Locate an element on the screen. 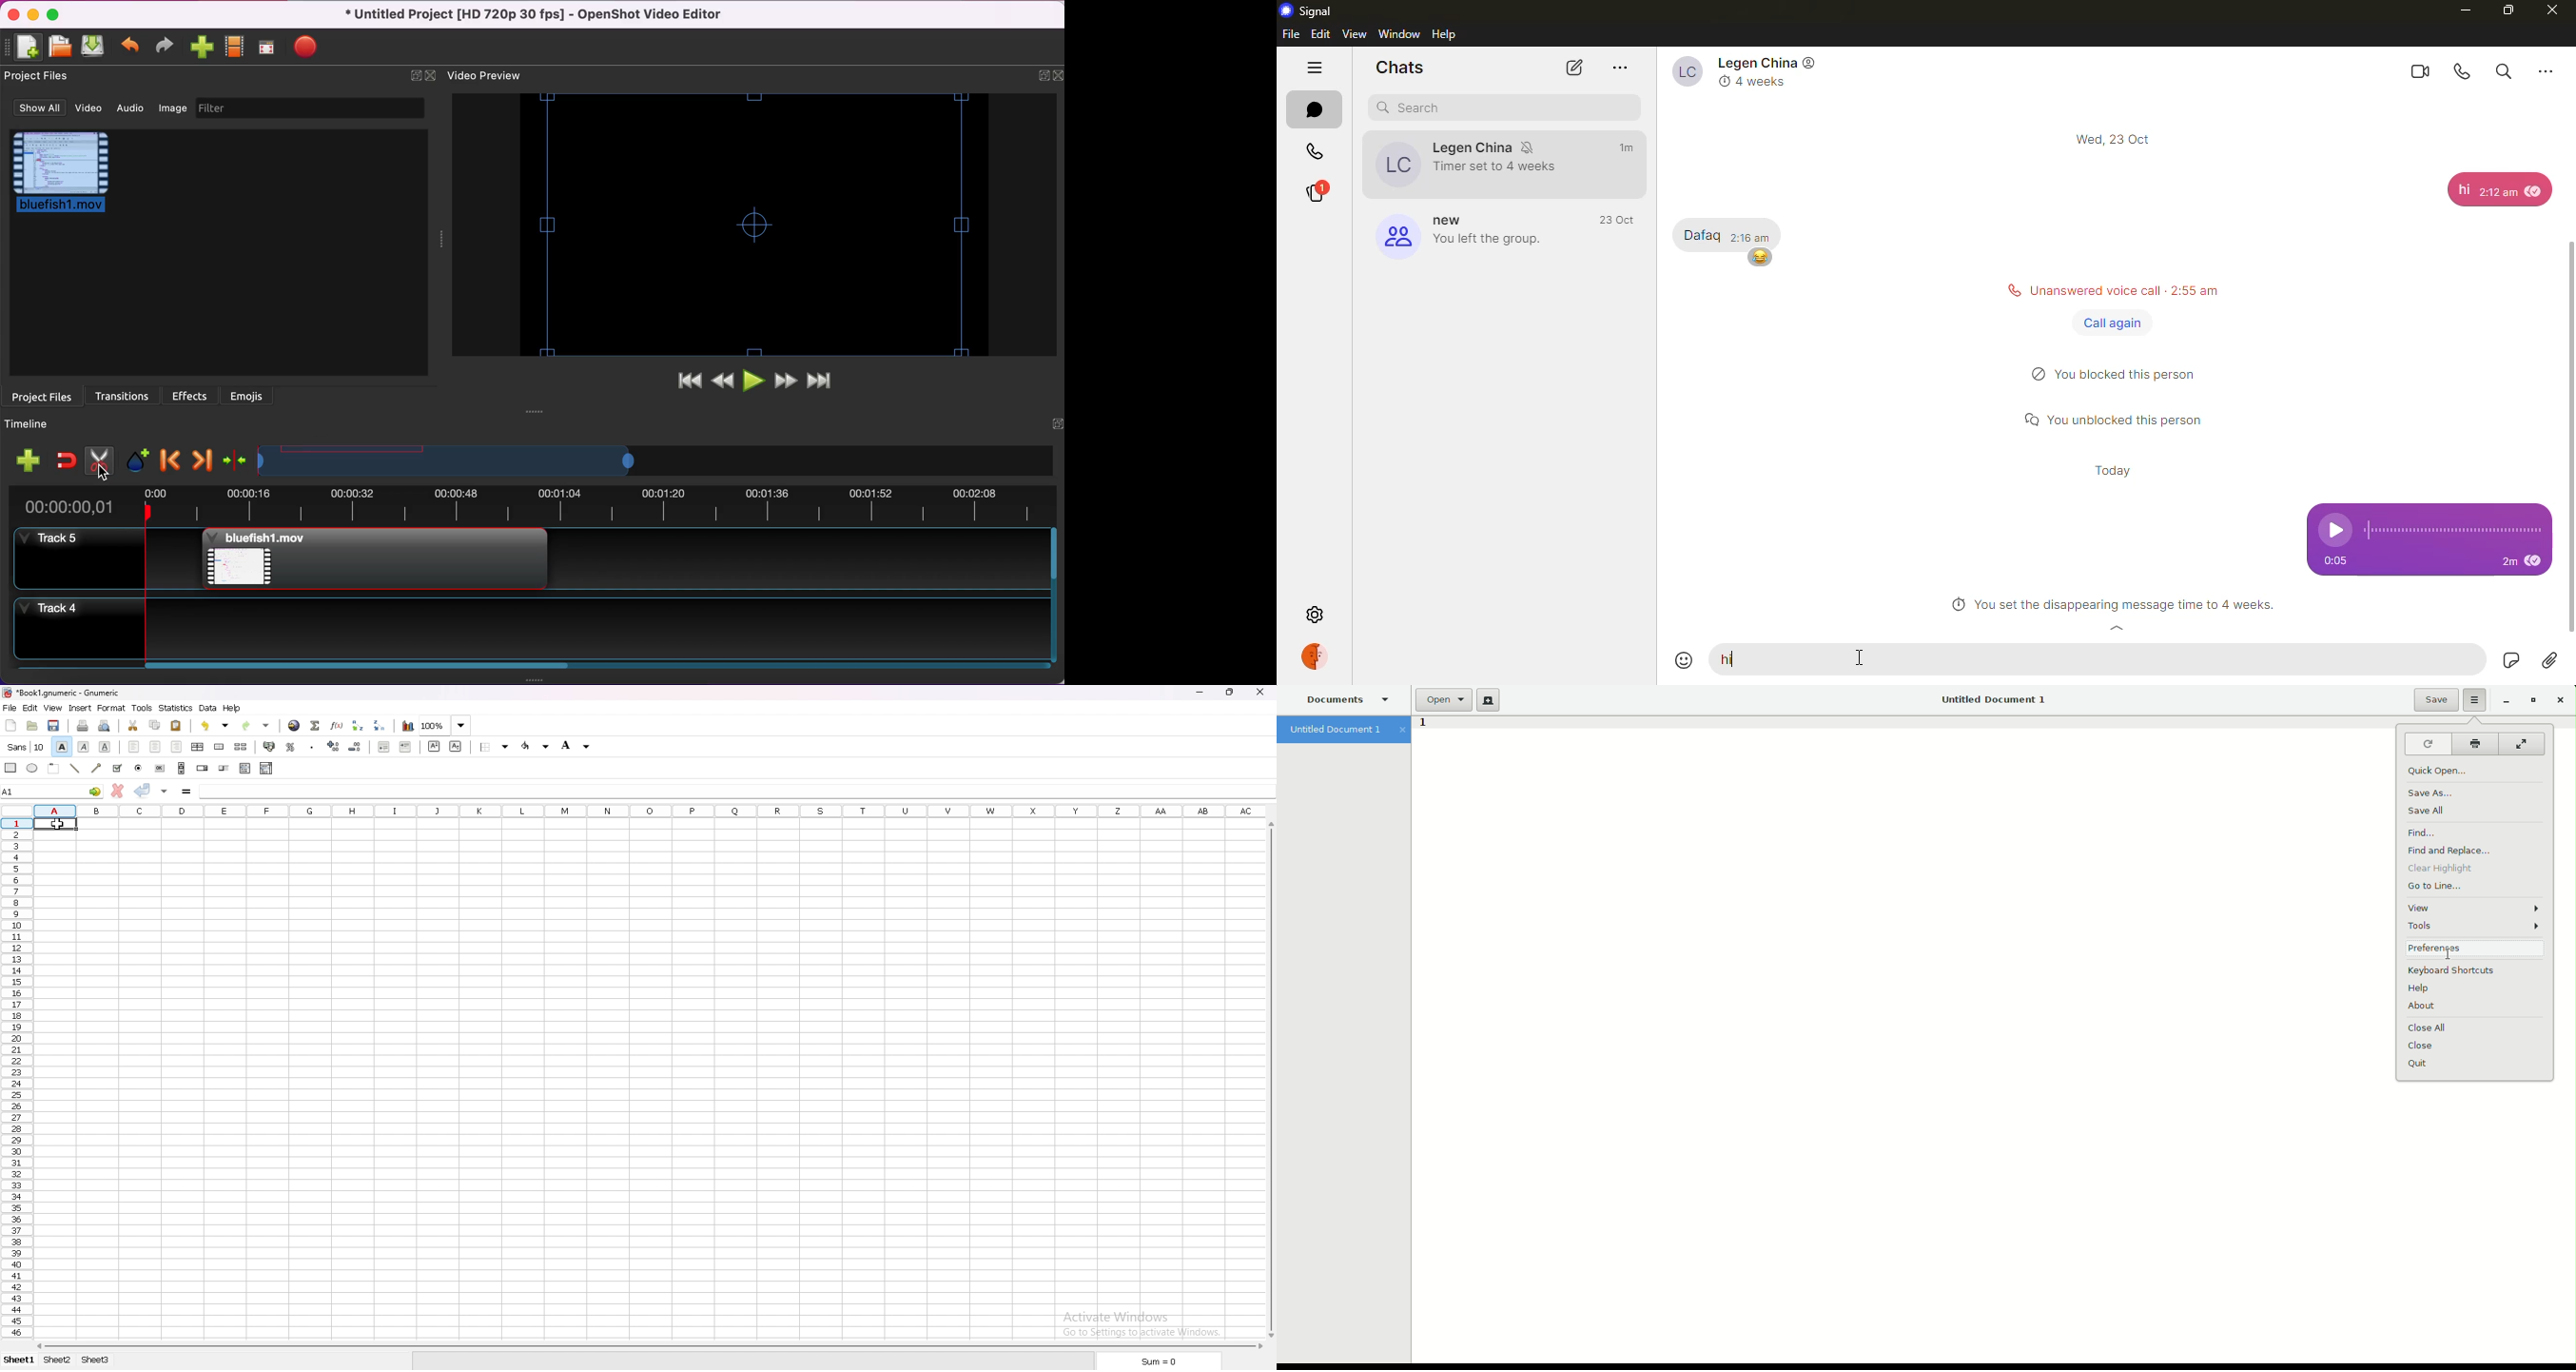 The image size is (2576, 1372). split merged is located at coordinates (242, 748).